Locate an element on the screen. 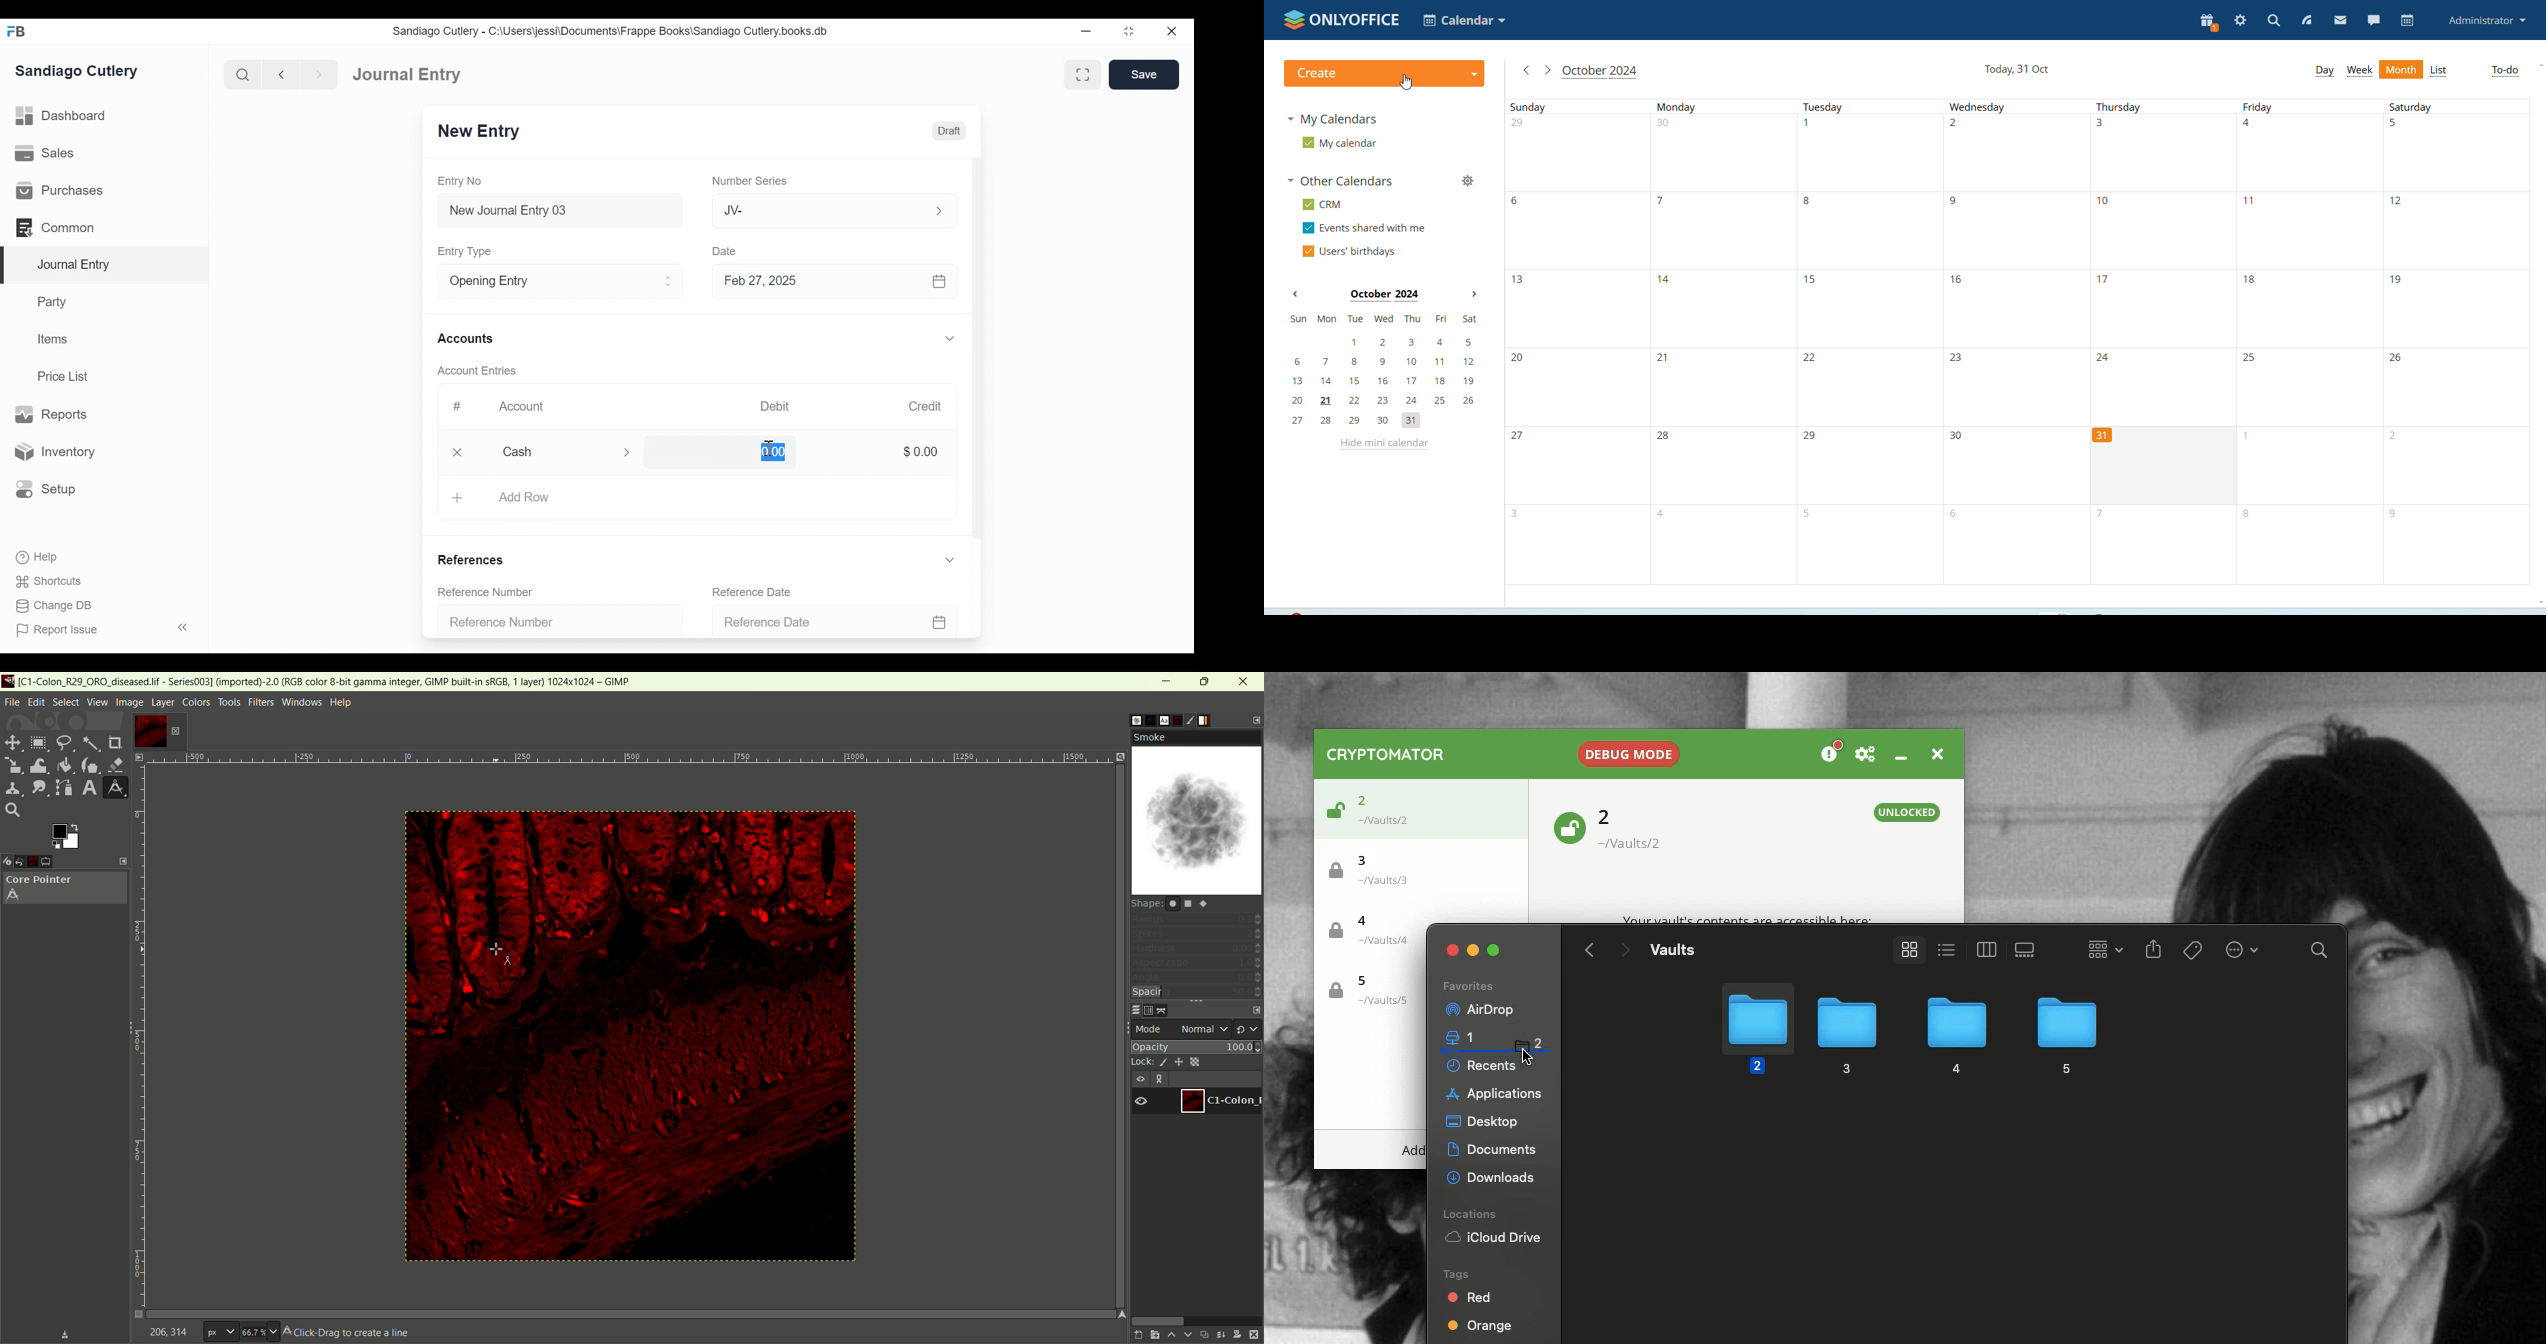 The height and width of the screenshot is (1344, 2548). Purchases is located at coordinates (62, 190).